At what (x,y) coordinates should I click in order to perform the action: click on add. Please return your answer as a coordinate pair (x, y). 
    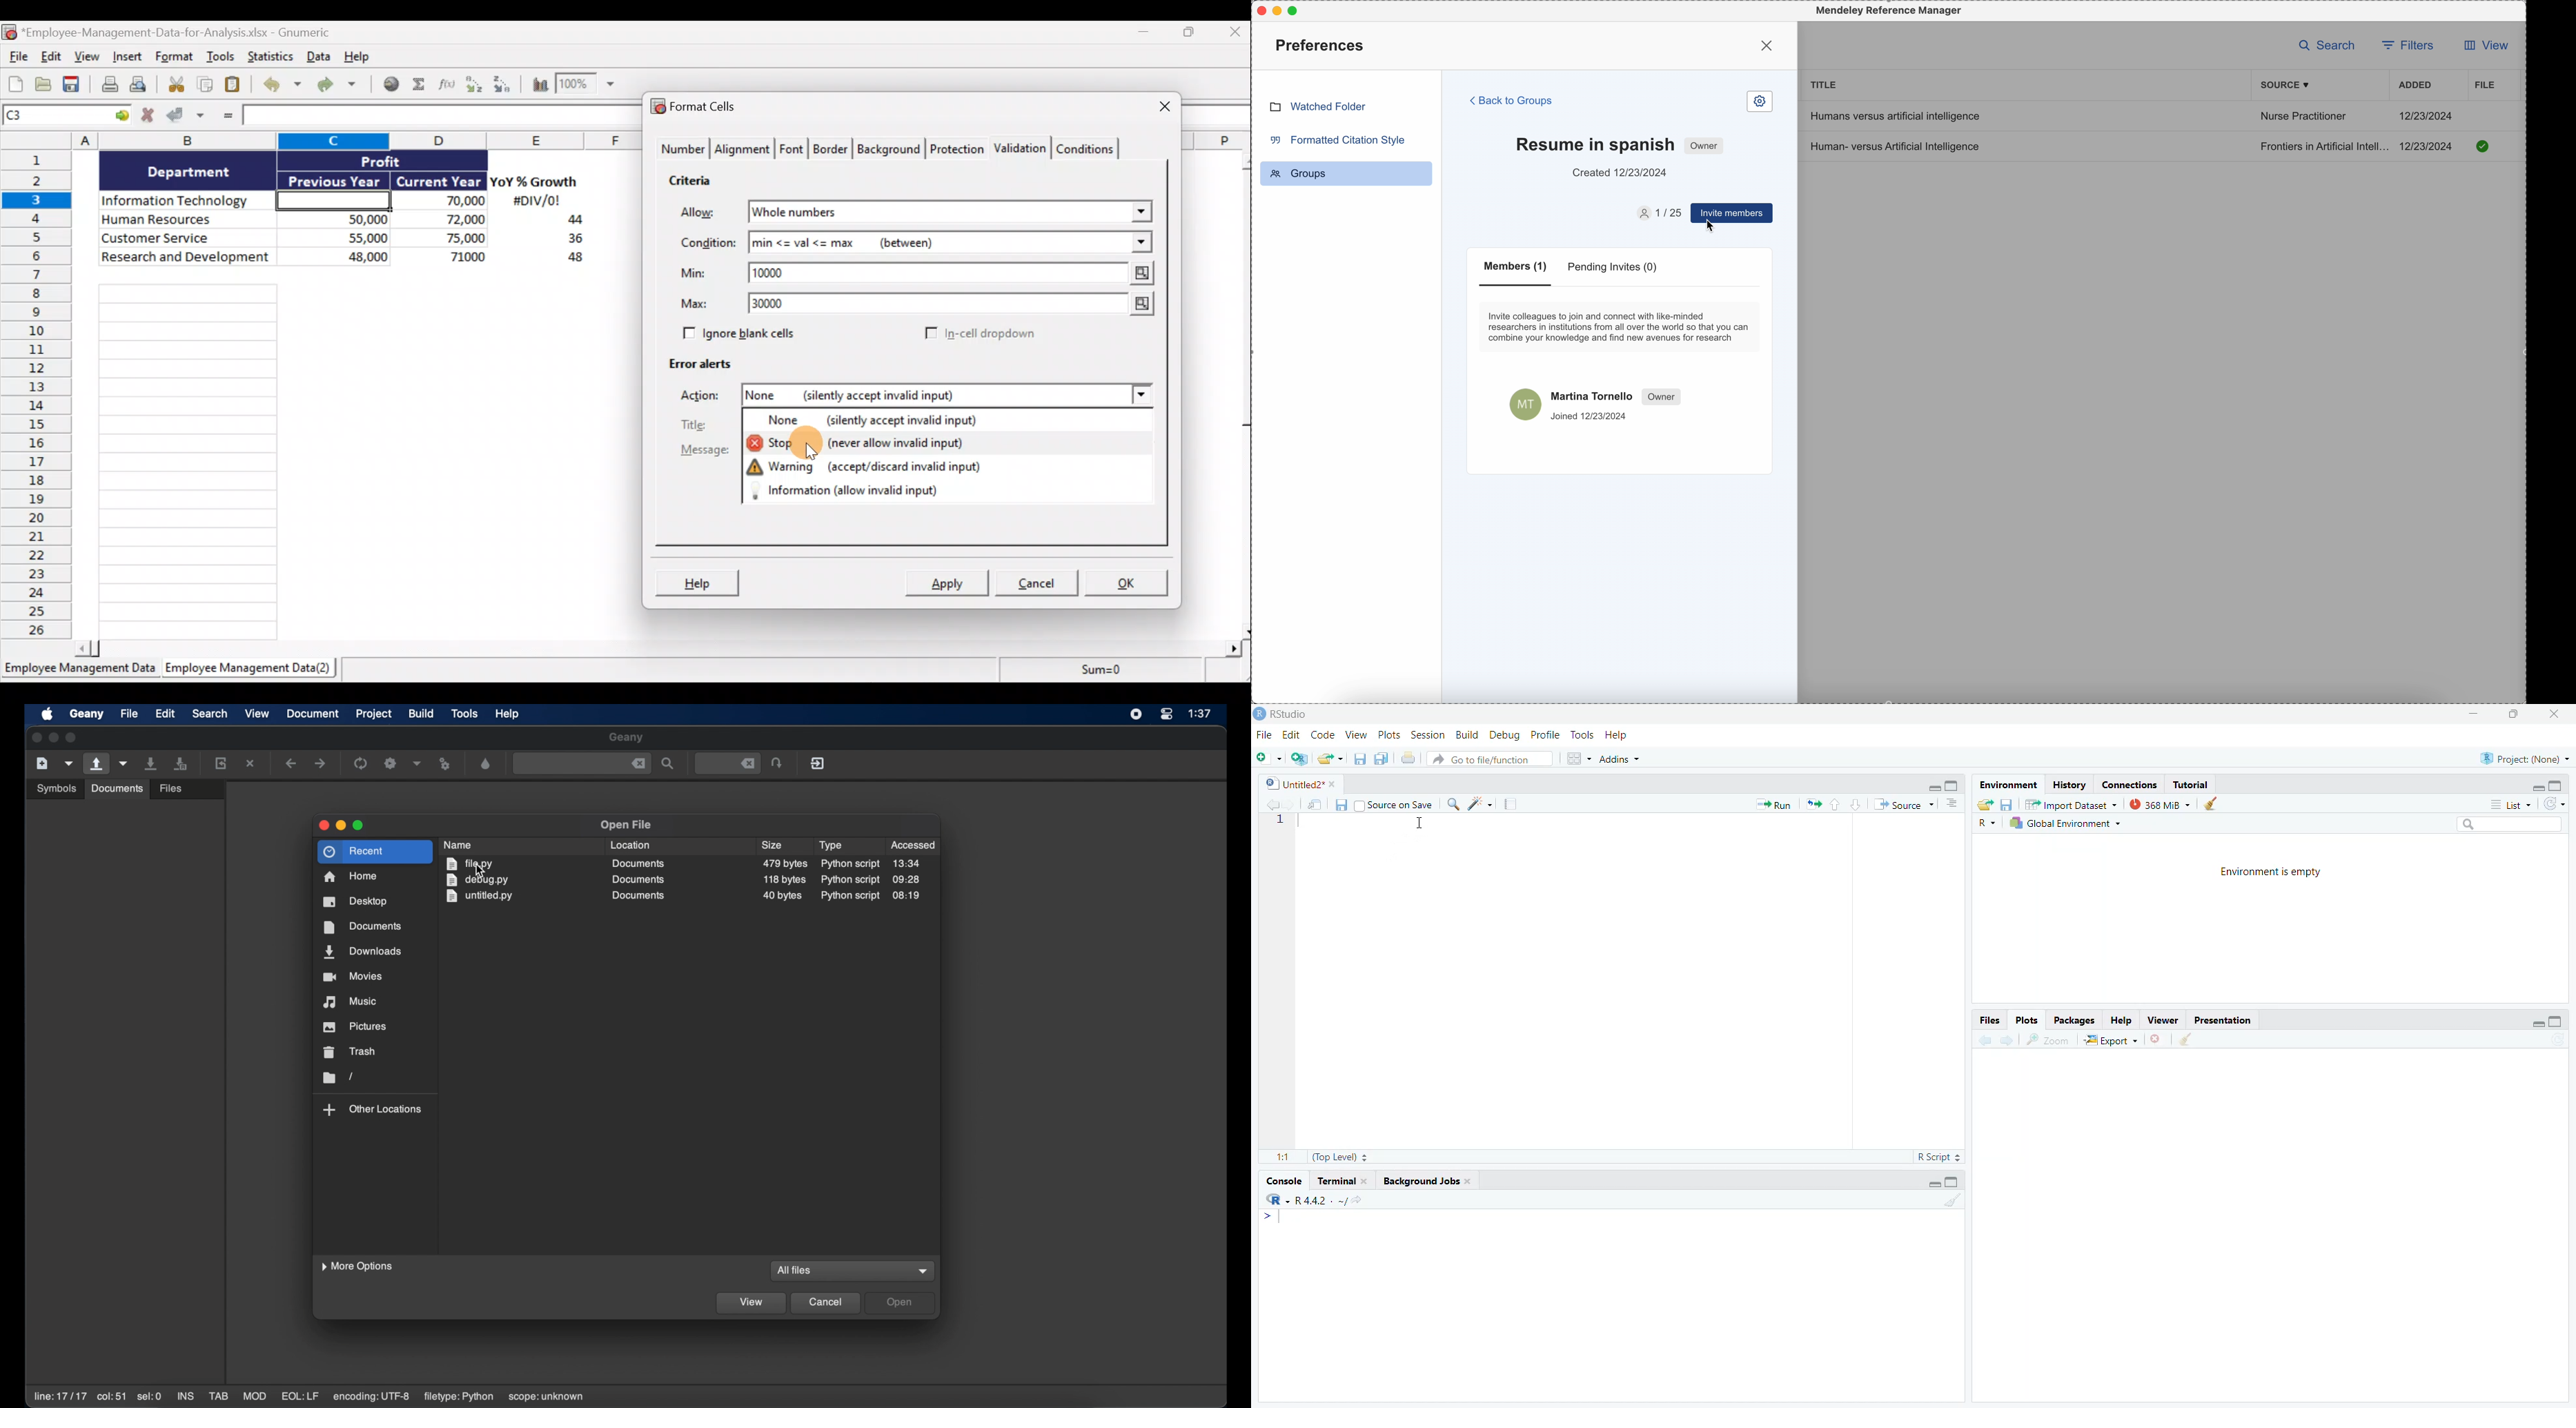
    Looking at the image, I should click on (1268, 759).